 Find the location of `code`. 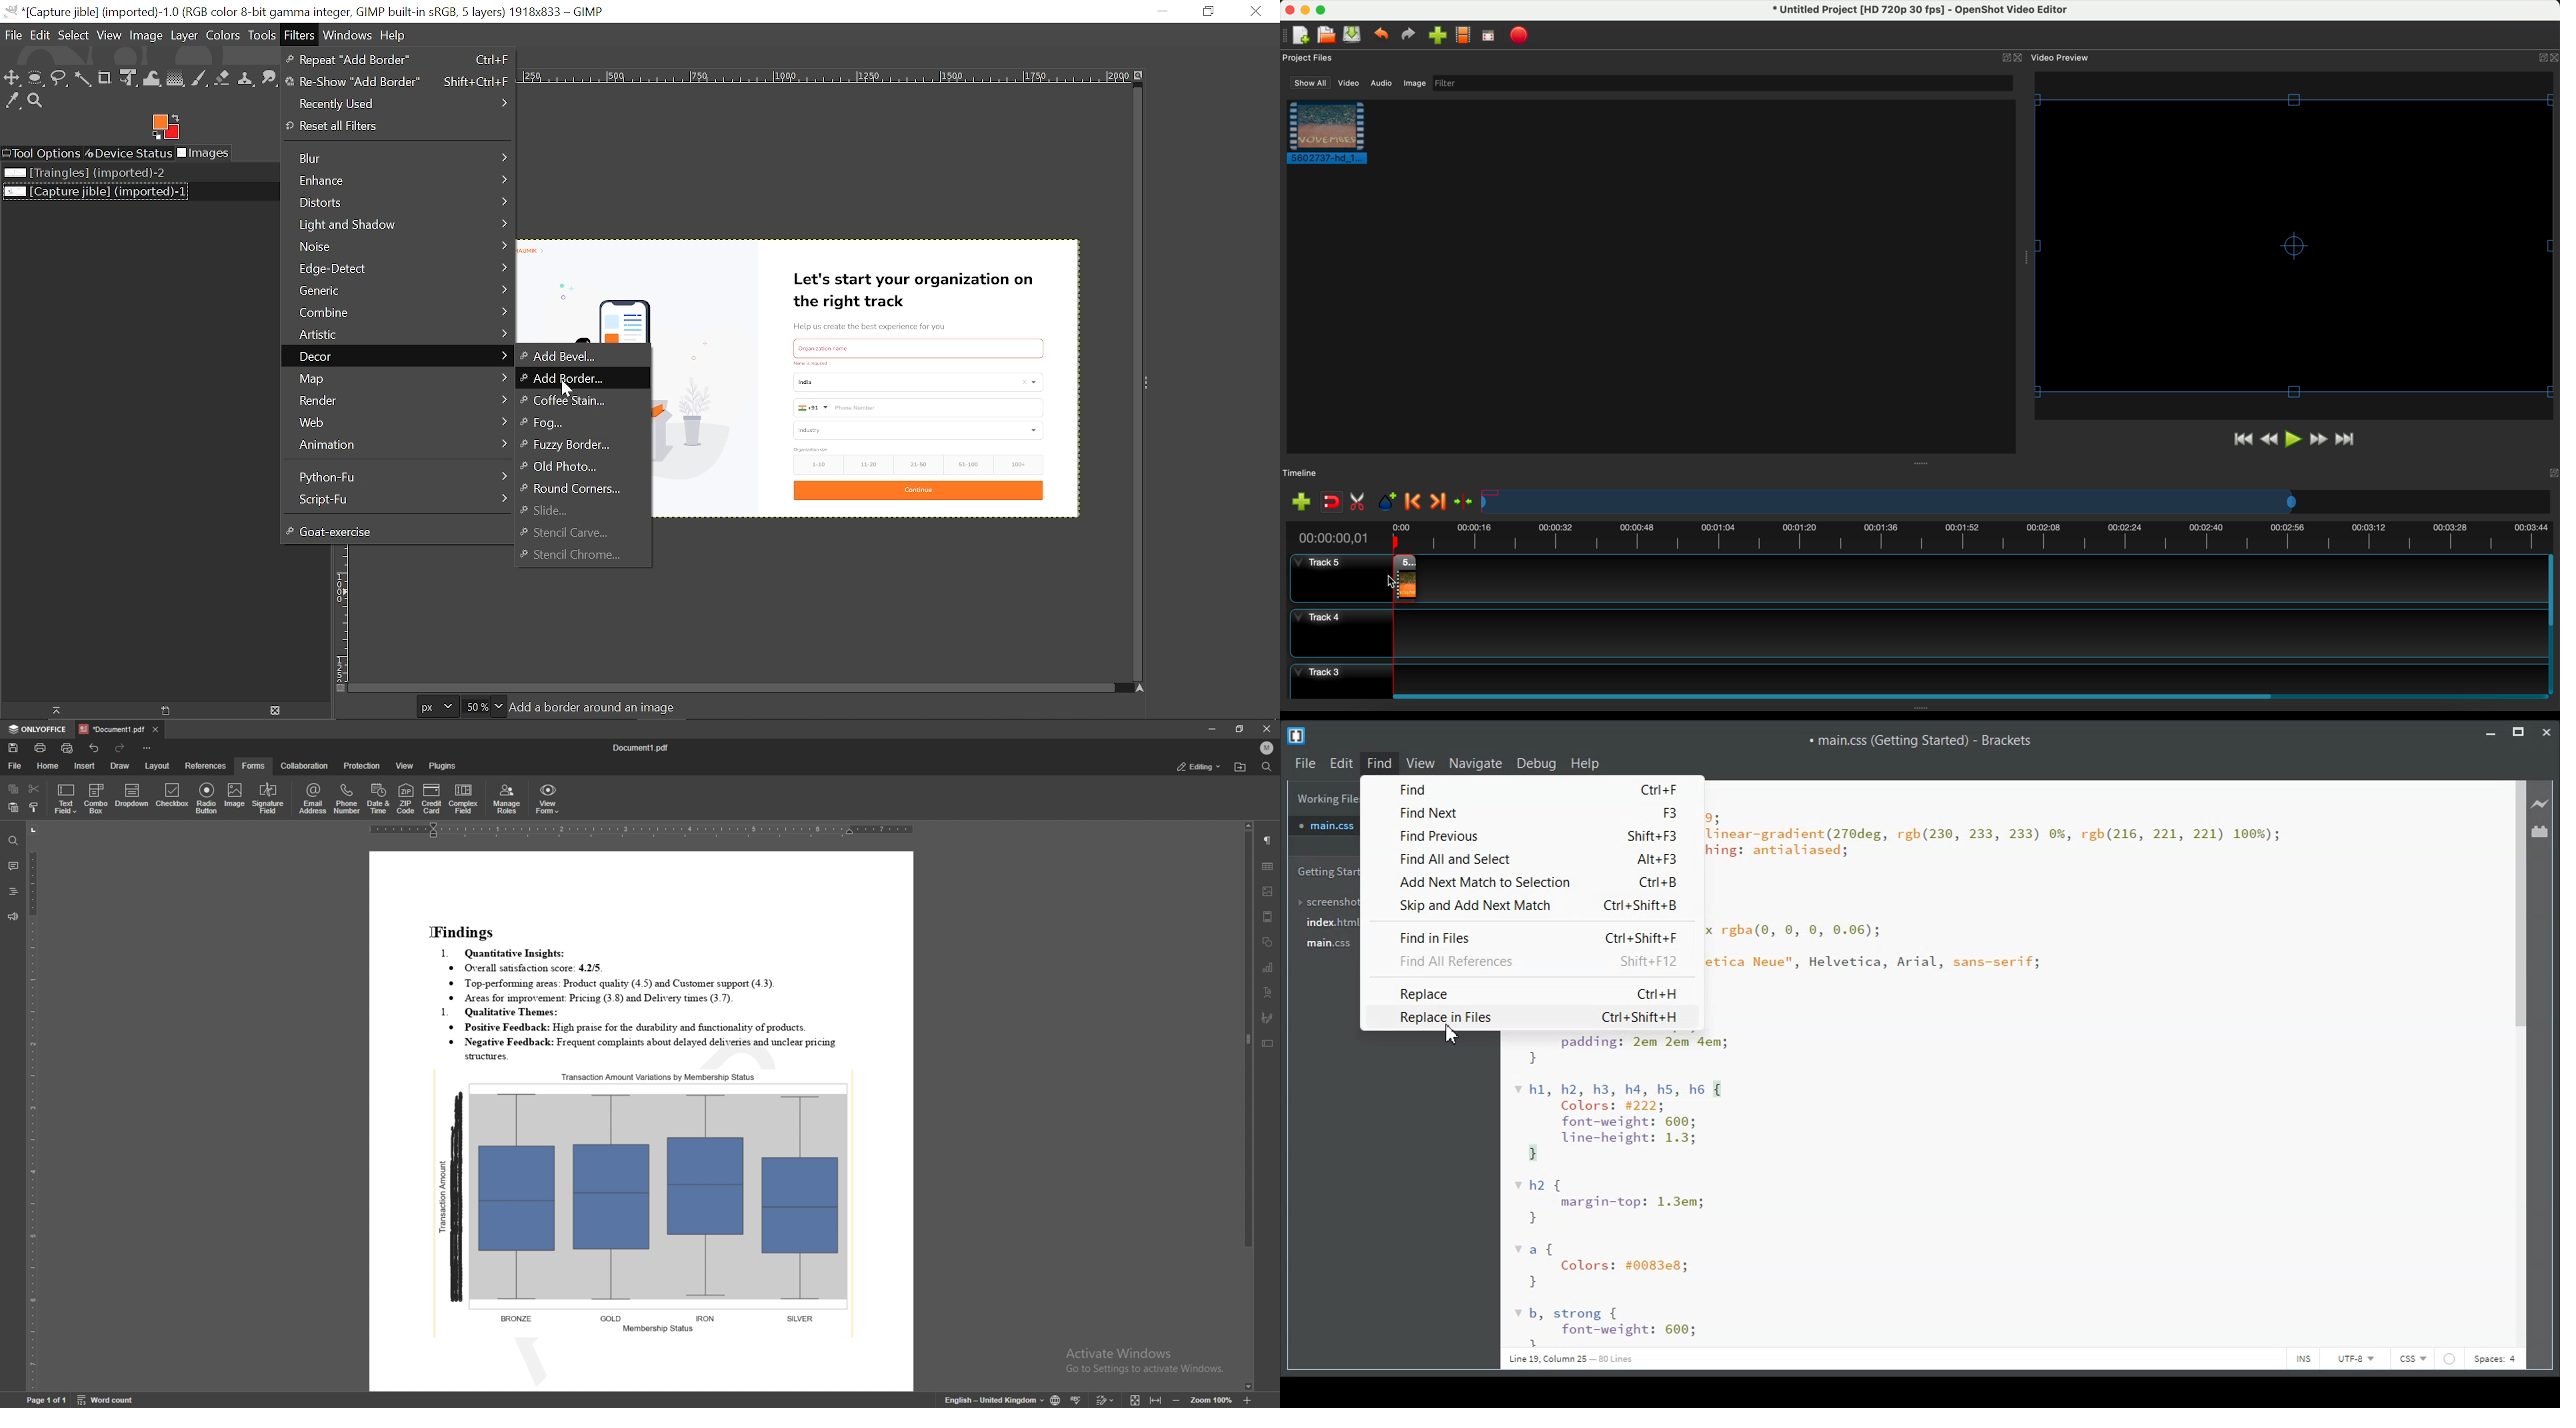

code is located at coordinates (1632, 1052).